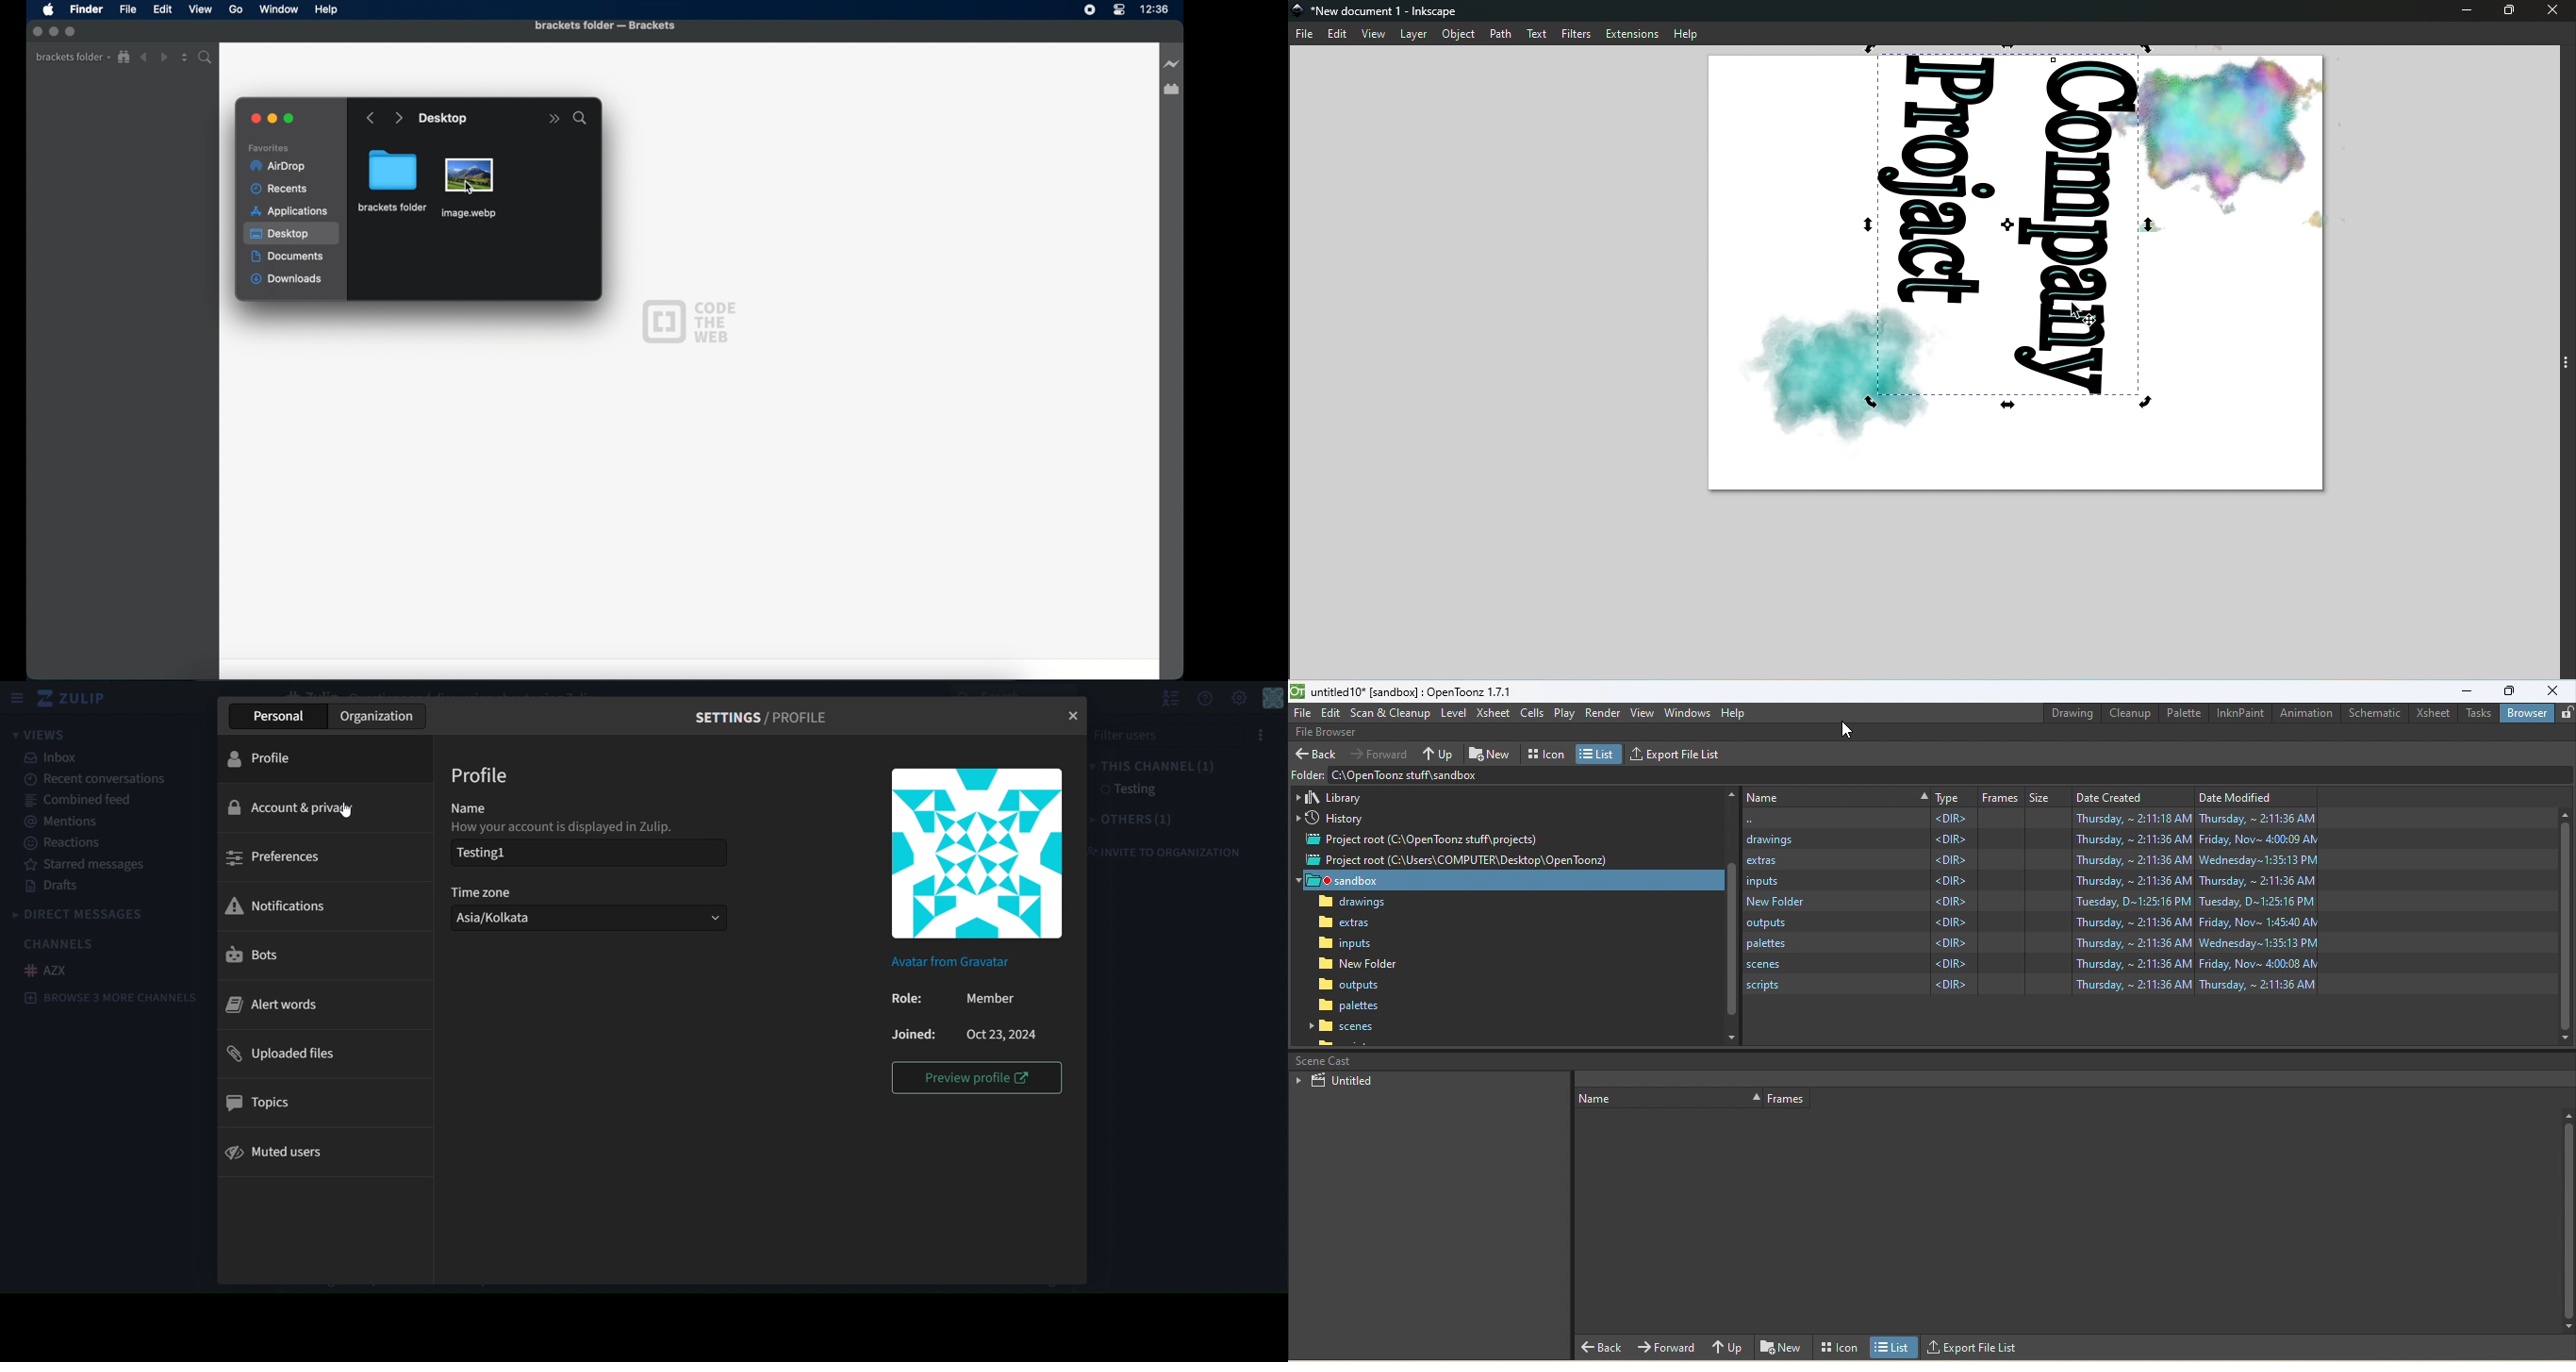 The width and height of the screenshot is (2576, 1372). Describe the element at coordinates (52, 886) in the screenshot. I see `drafts` at that location.